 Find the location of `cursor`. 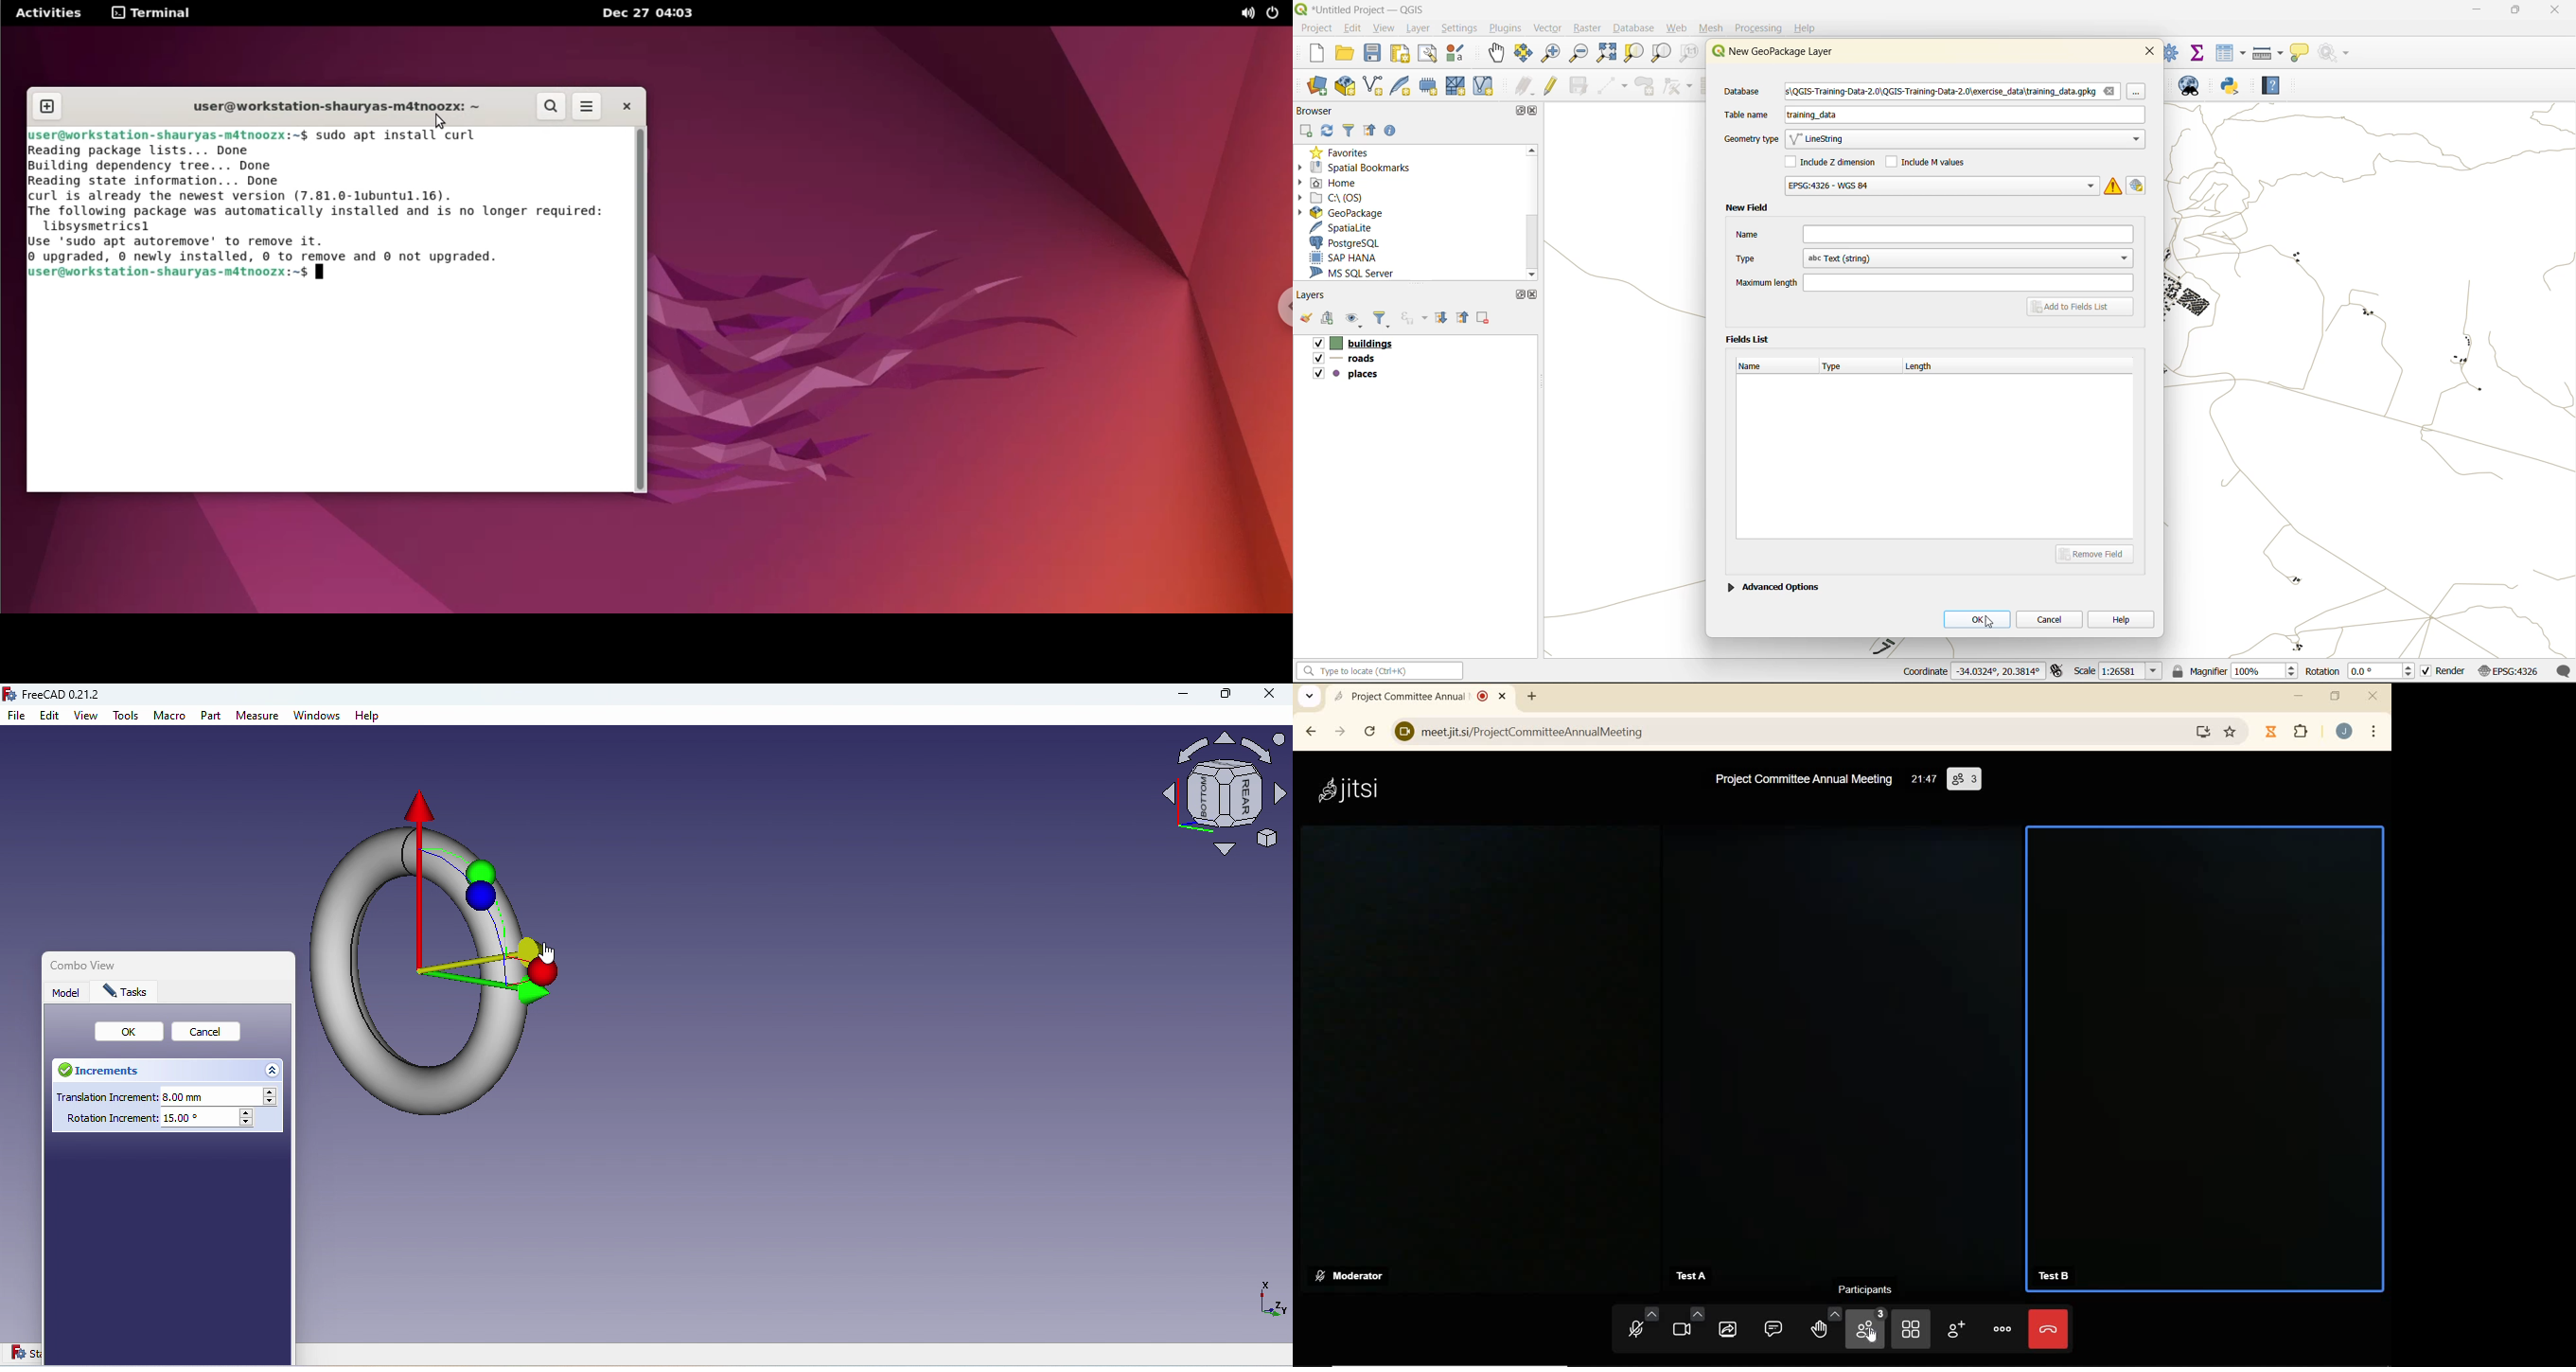

cursor is located at coordinates (1991, 623).